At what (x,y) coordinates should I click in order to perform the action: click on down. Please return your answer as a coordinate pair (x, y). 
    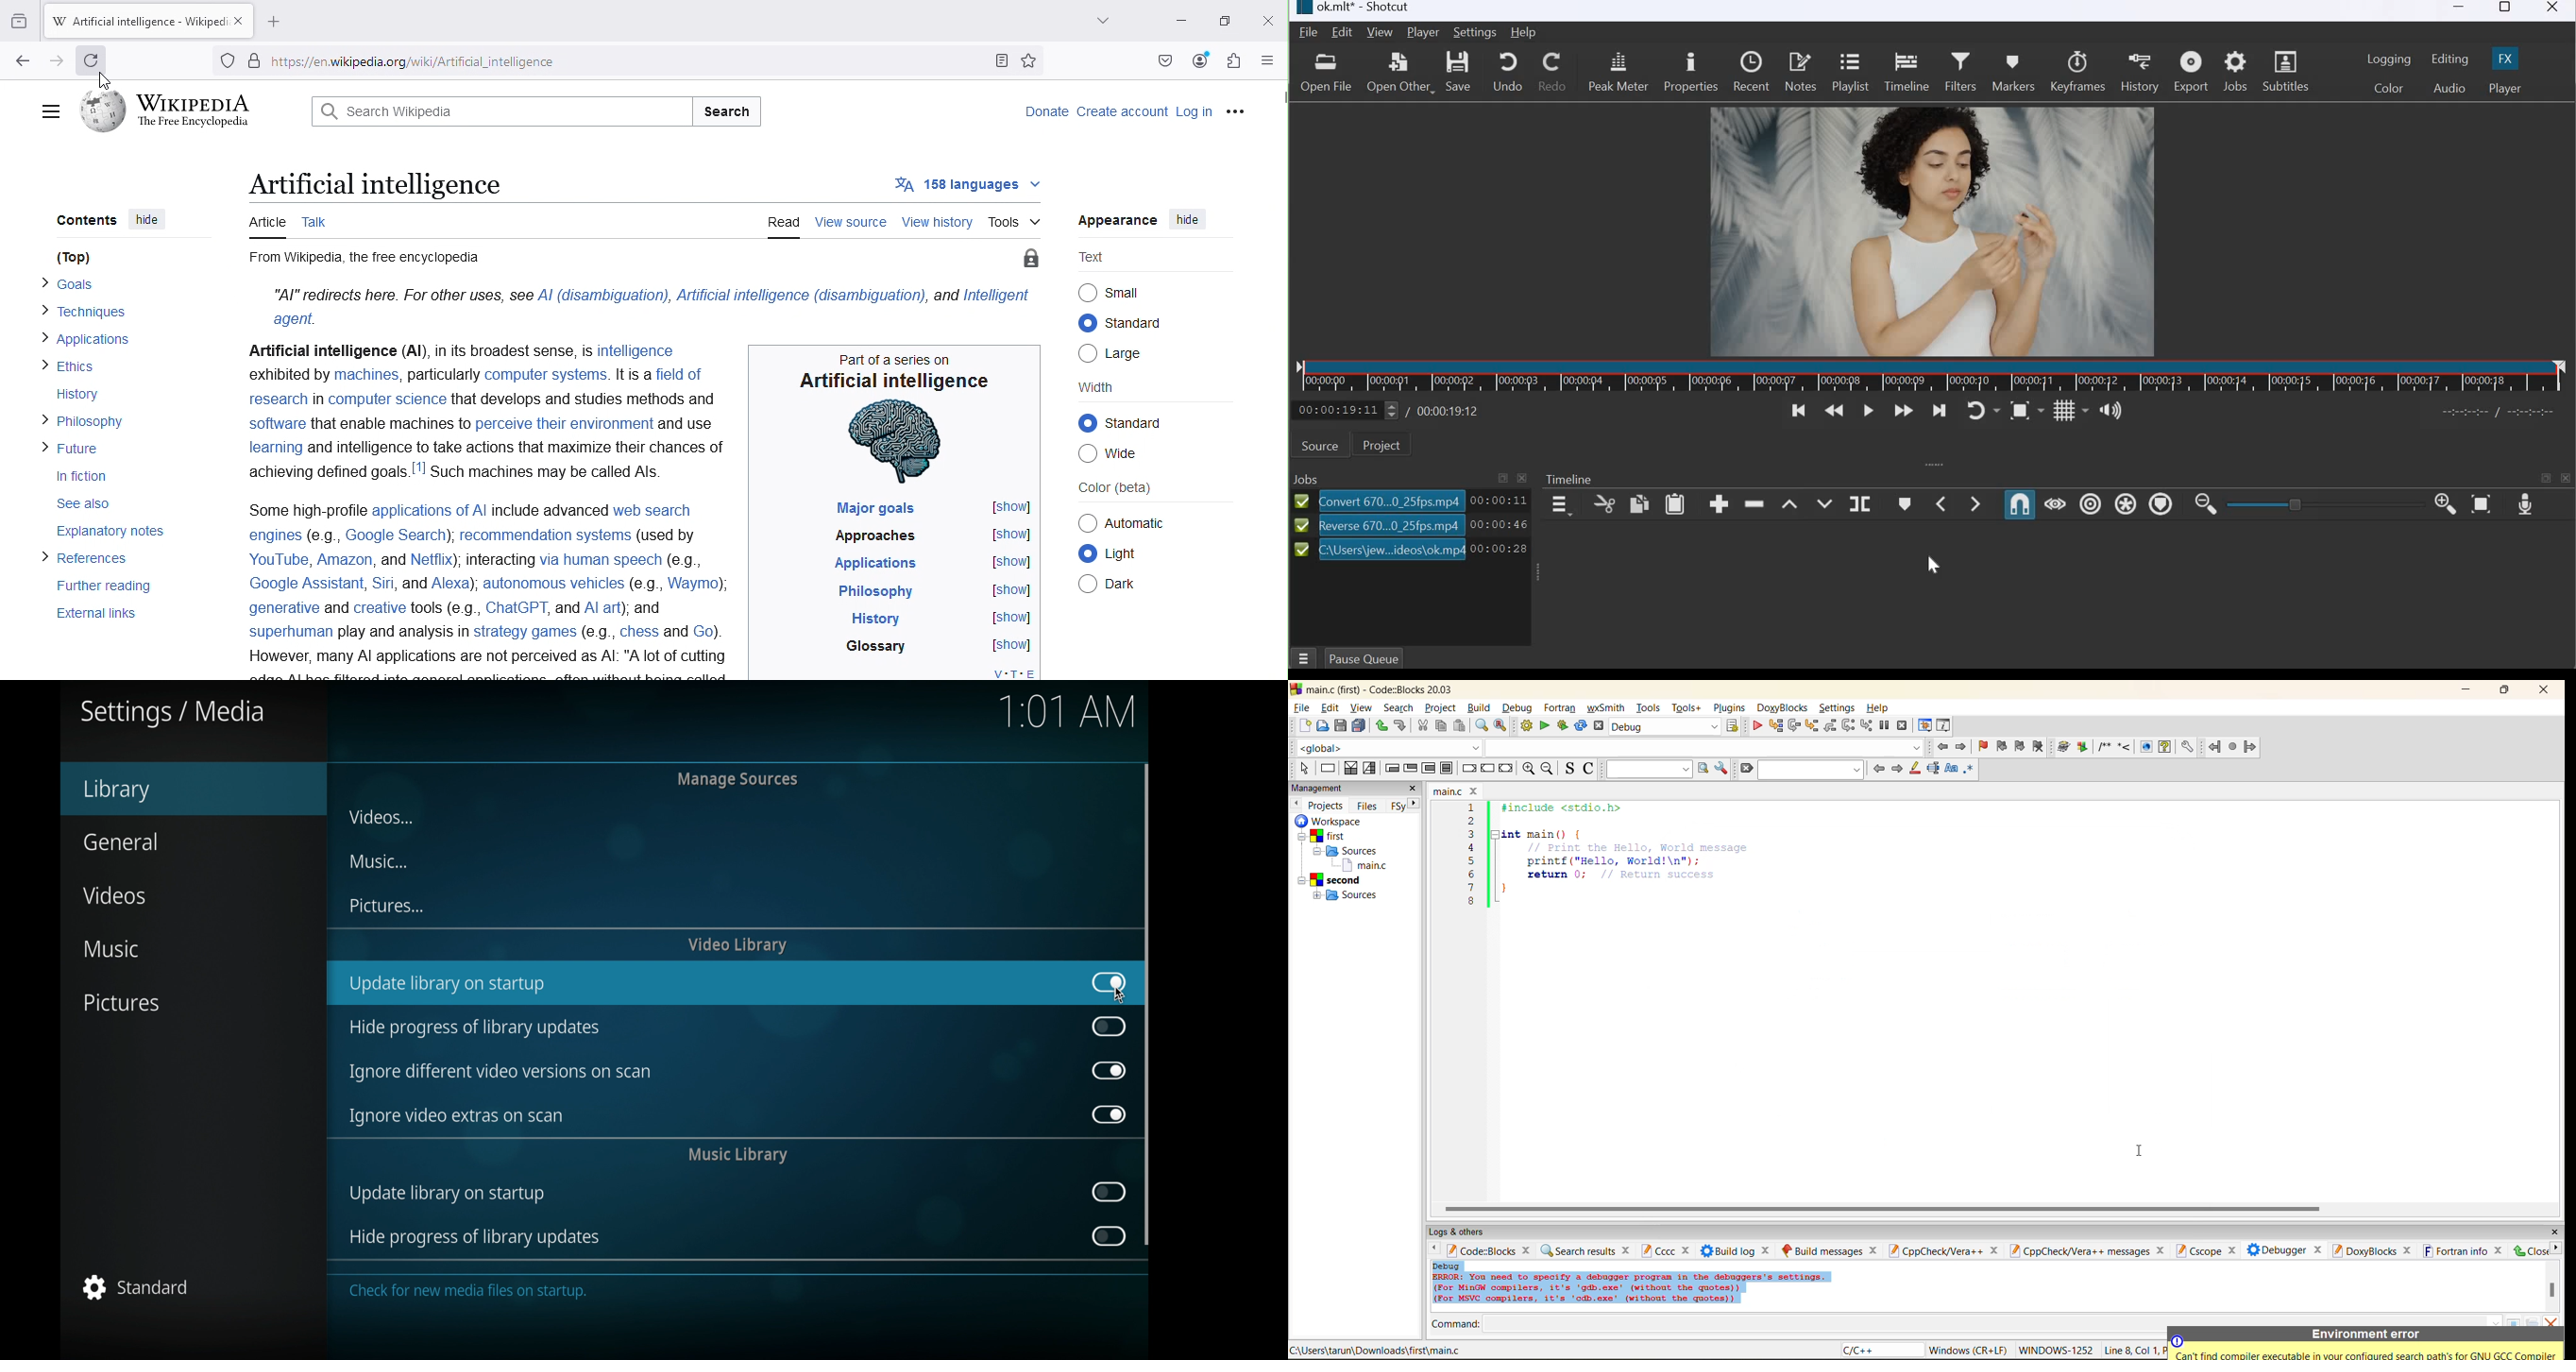
    Looking at the image, I should click on (2496, 1321).